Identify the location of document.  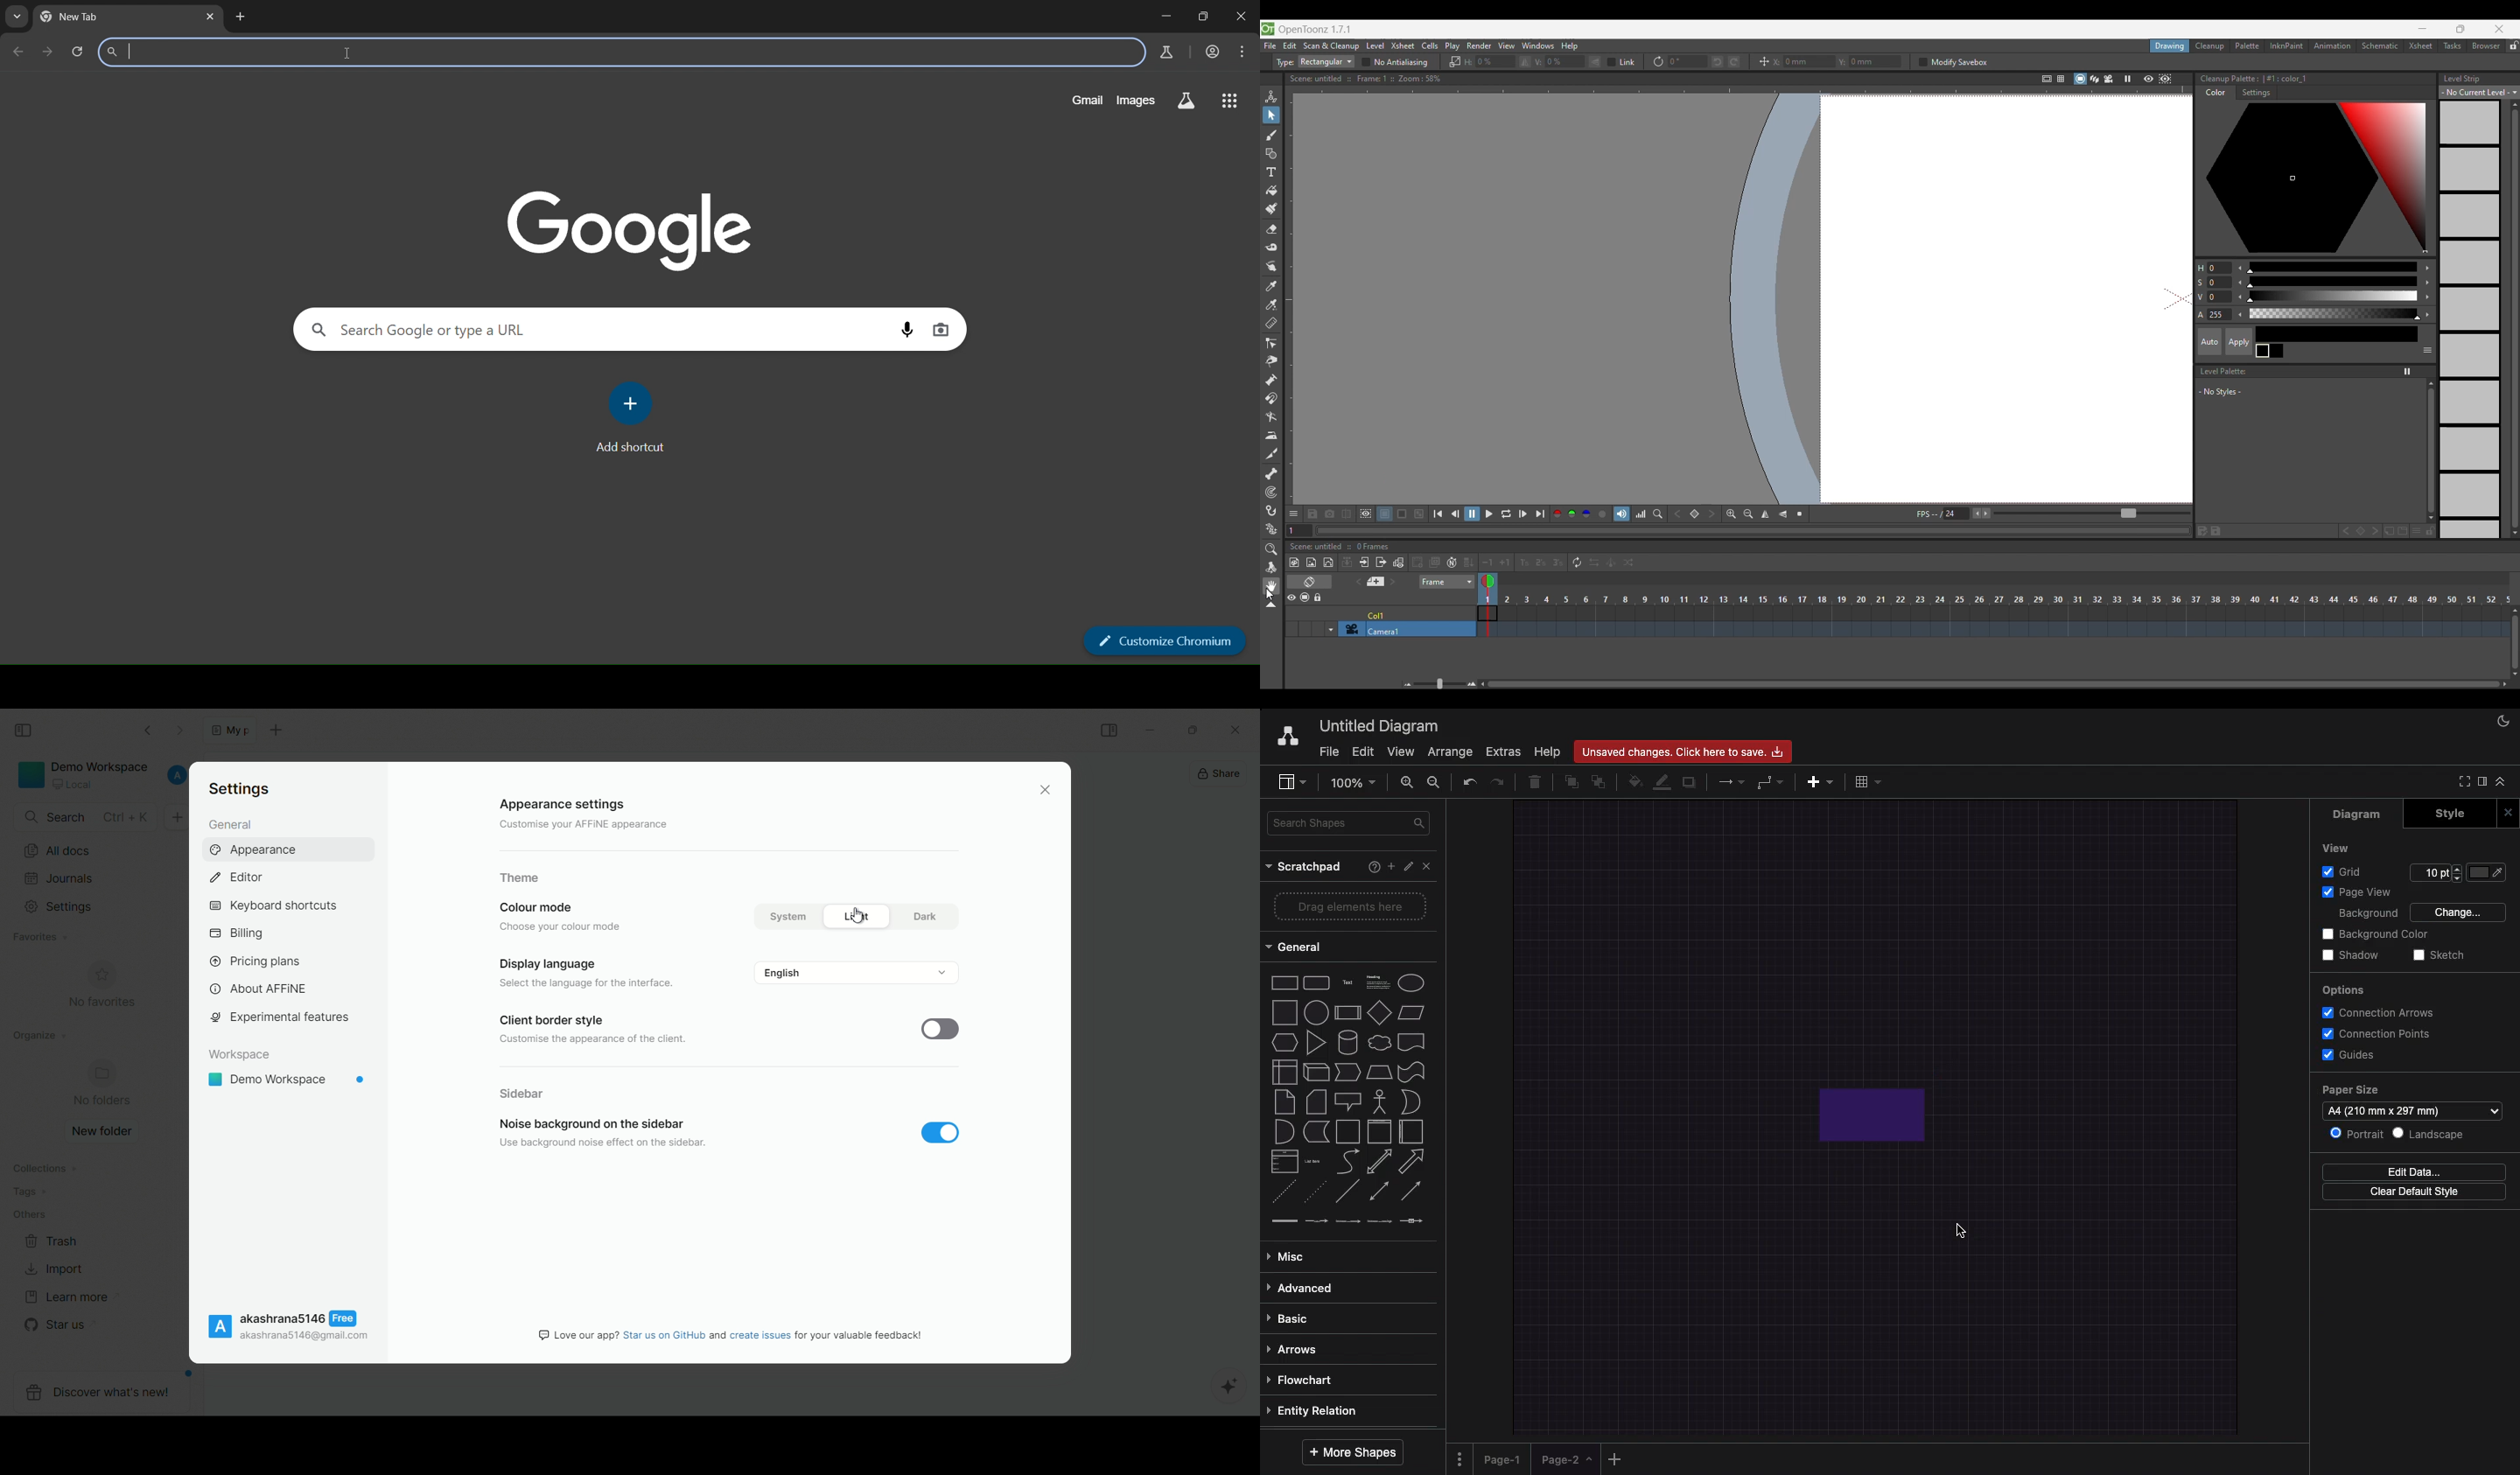
(1411, 1042).